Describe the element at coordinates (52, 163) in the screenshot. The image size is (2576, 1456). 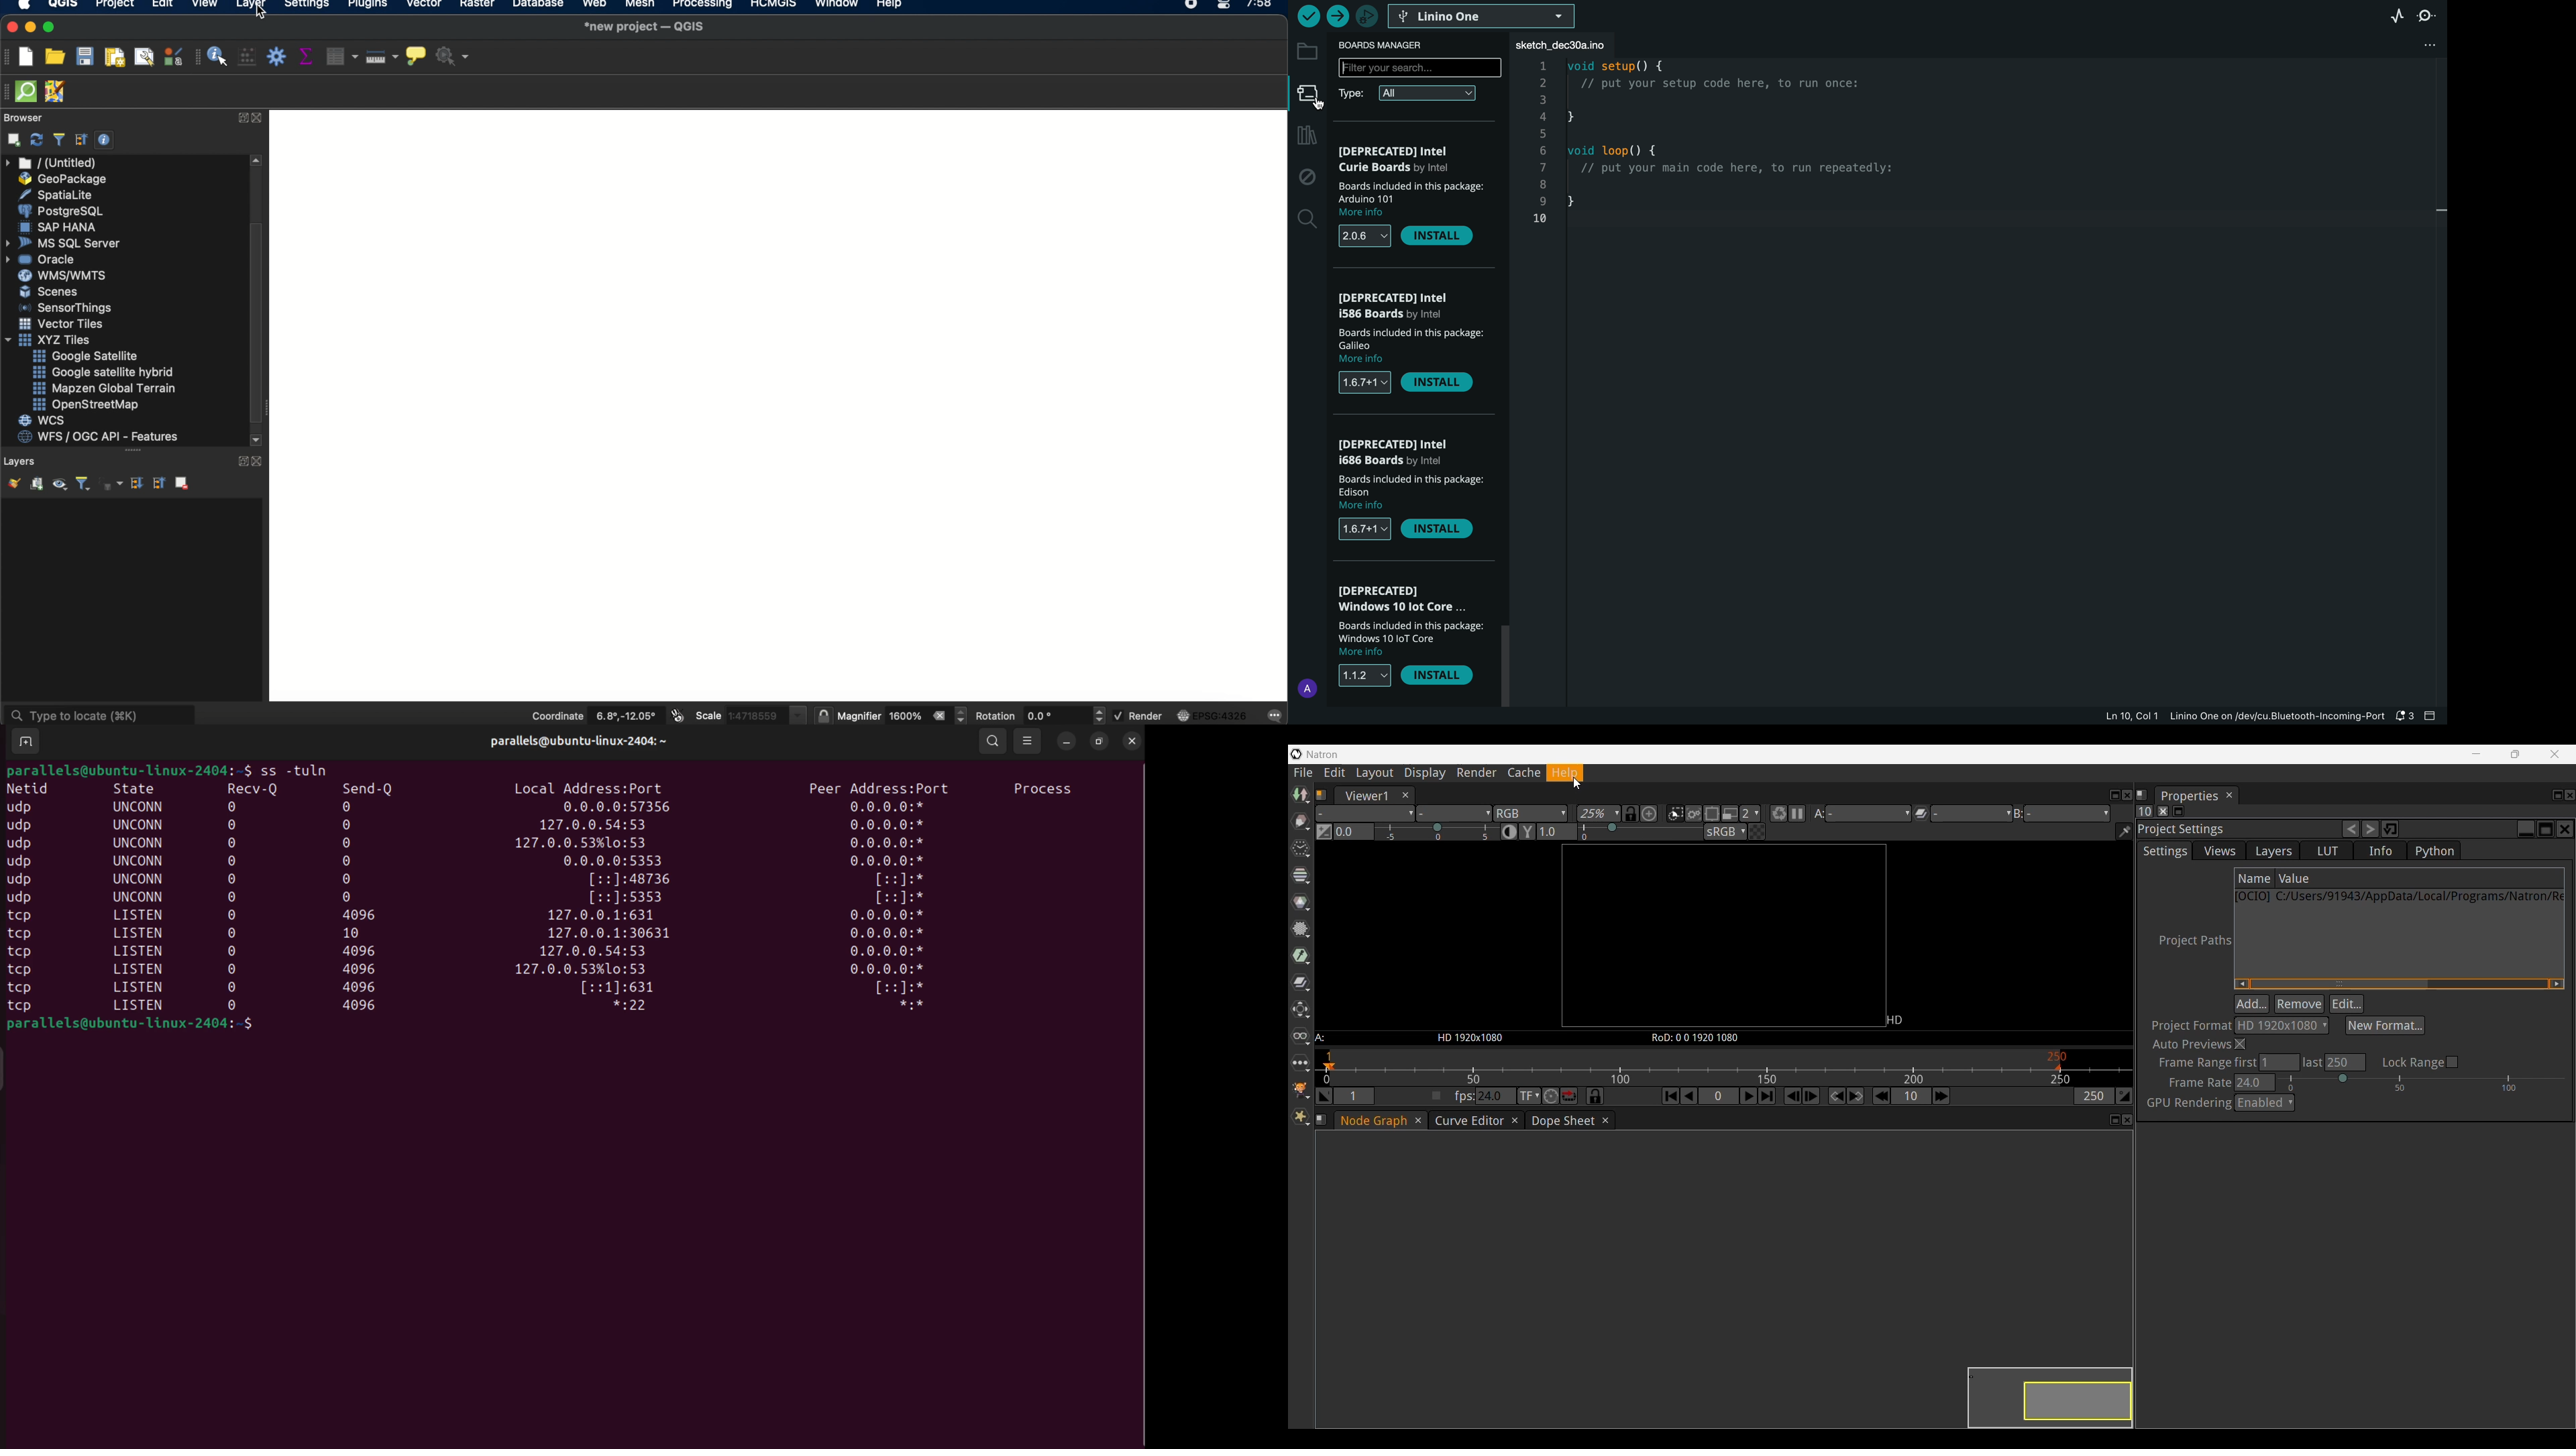
I see `untitled` at that location.